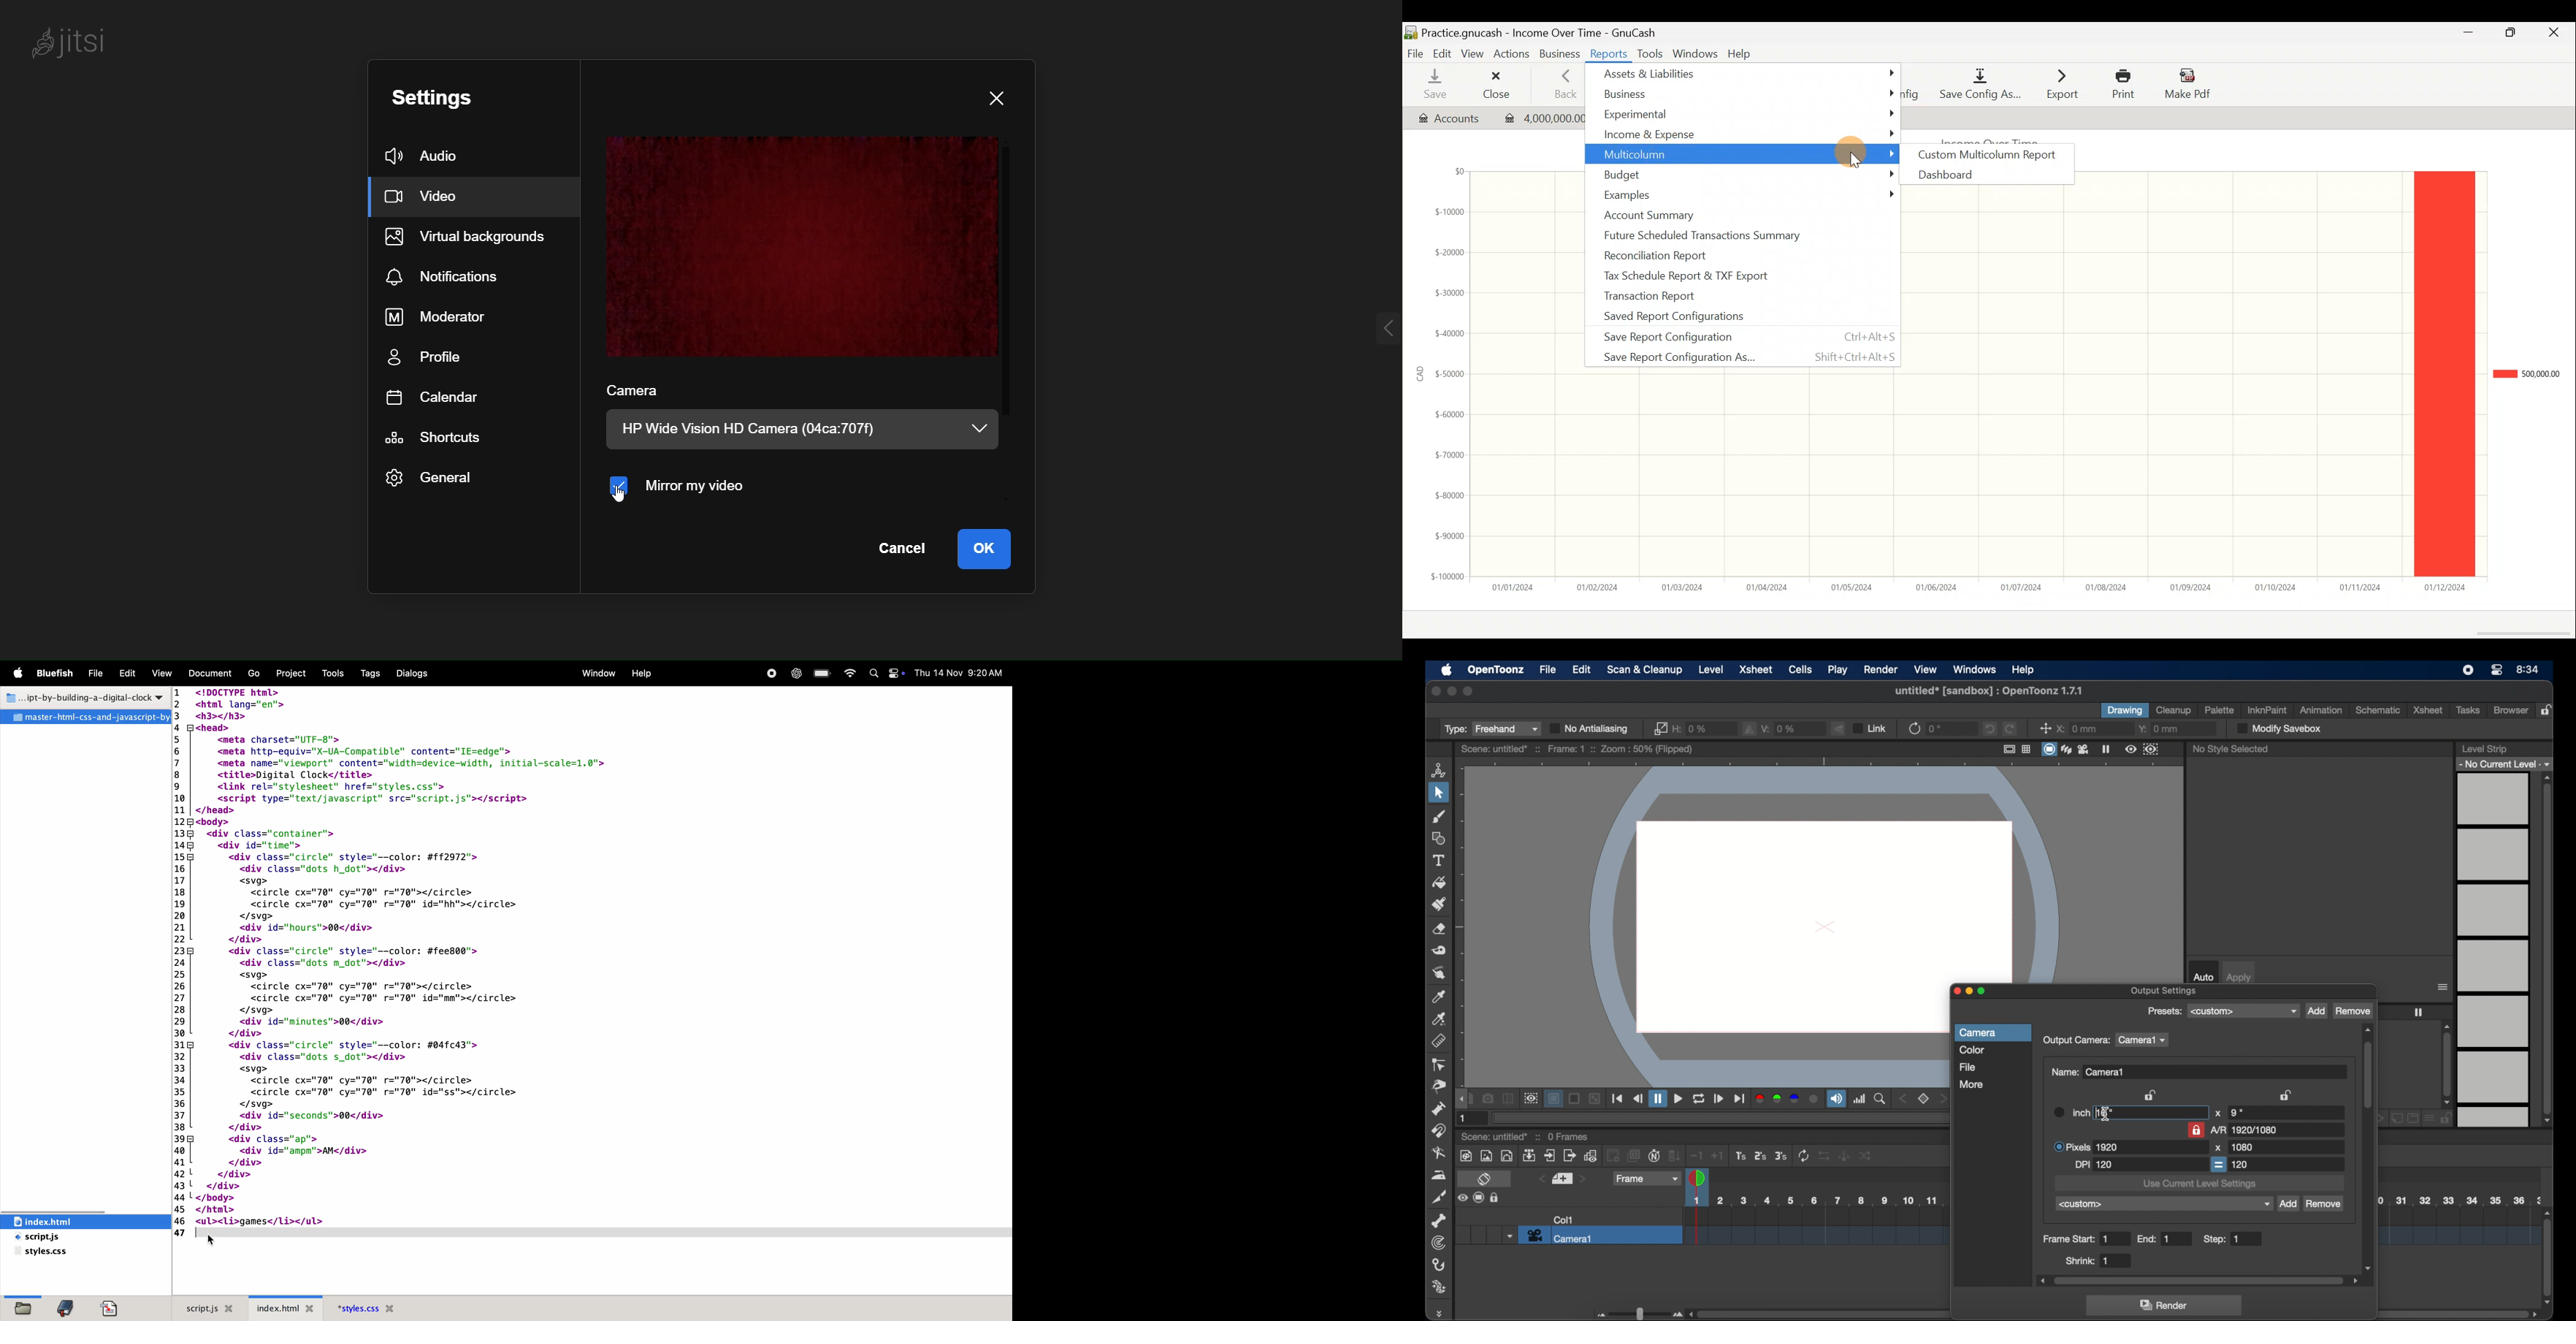  Describe the element at coordinates (1570, 1137) in the screenshot. I see `` at that location.